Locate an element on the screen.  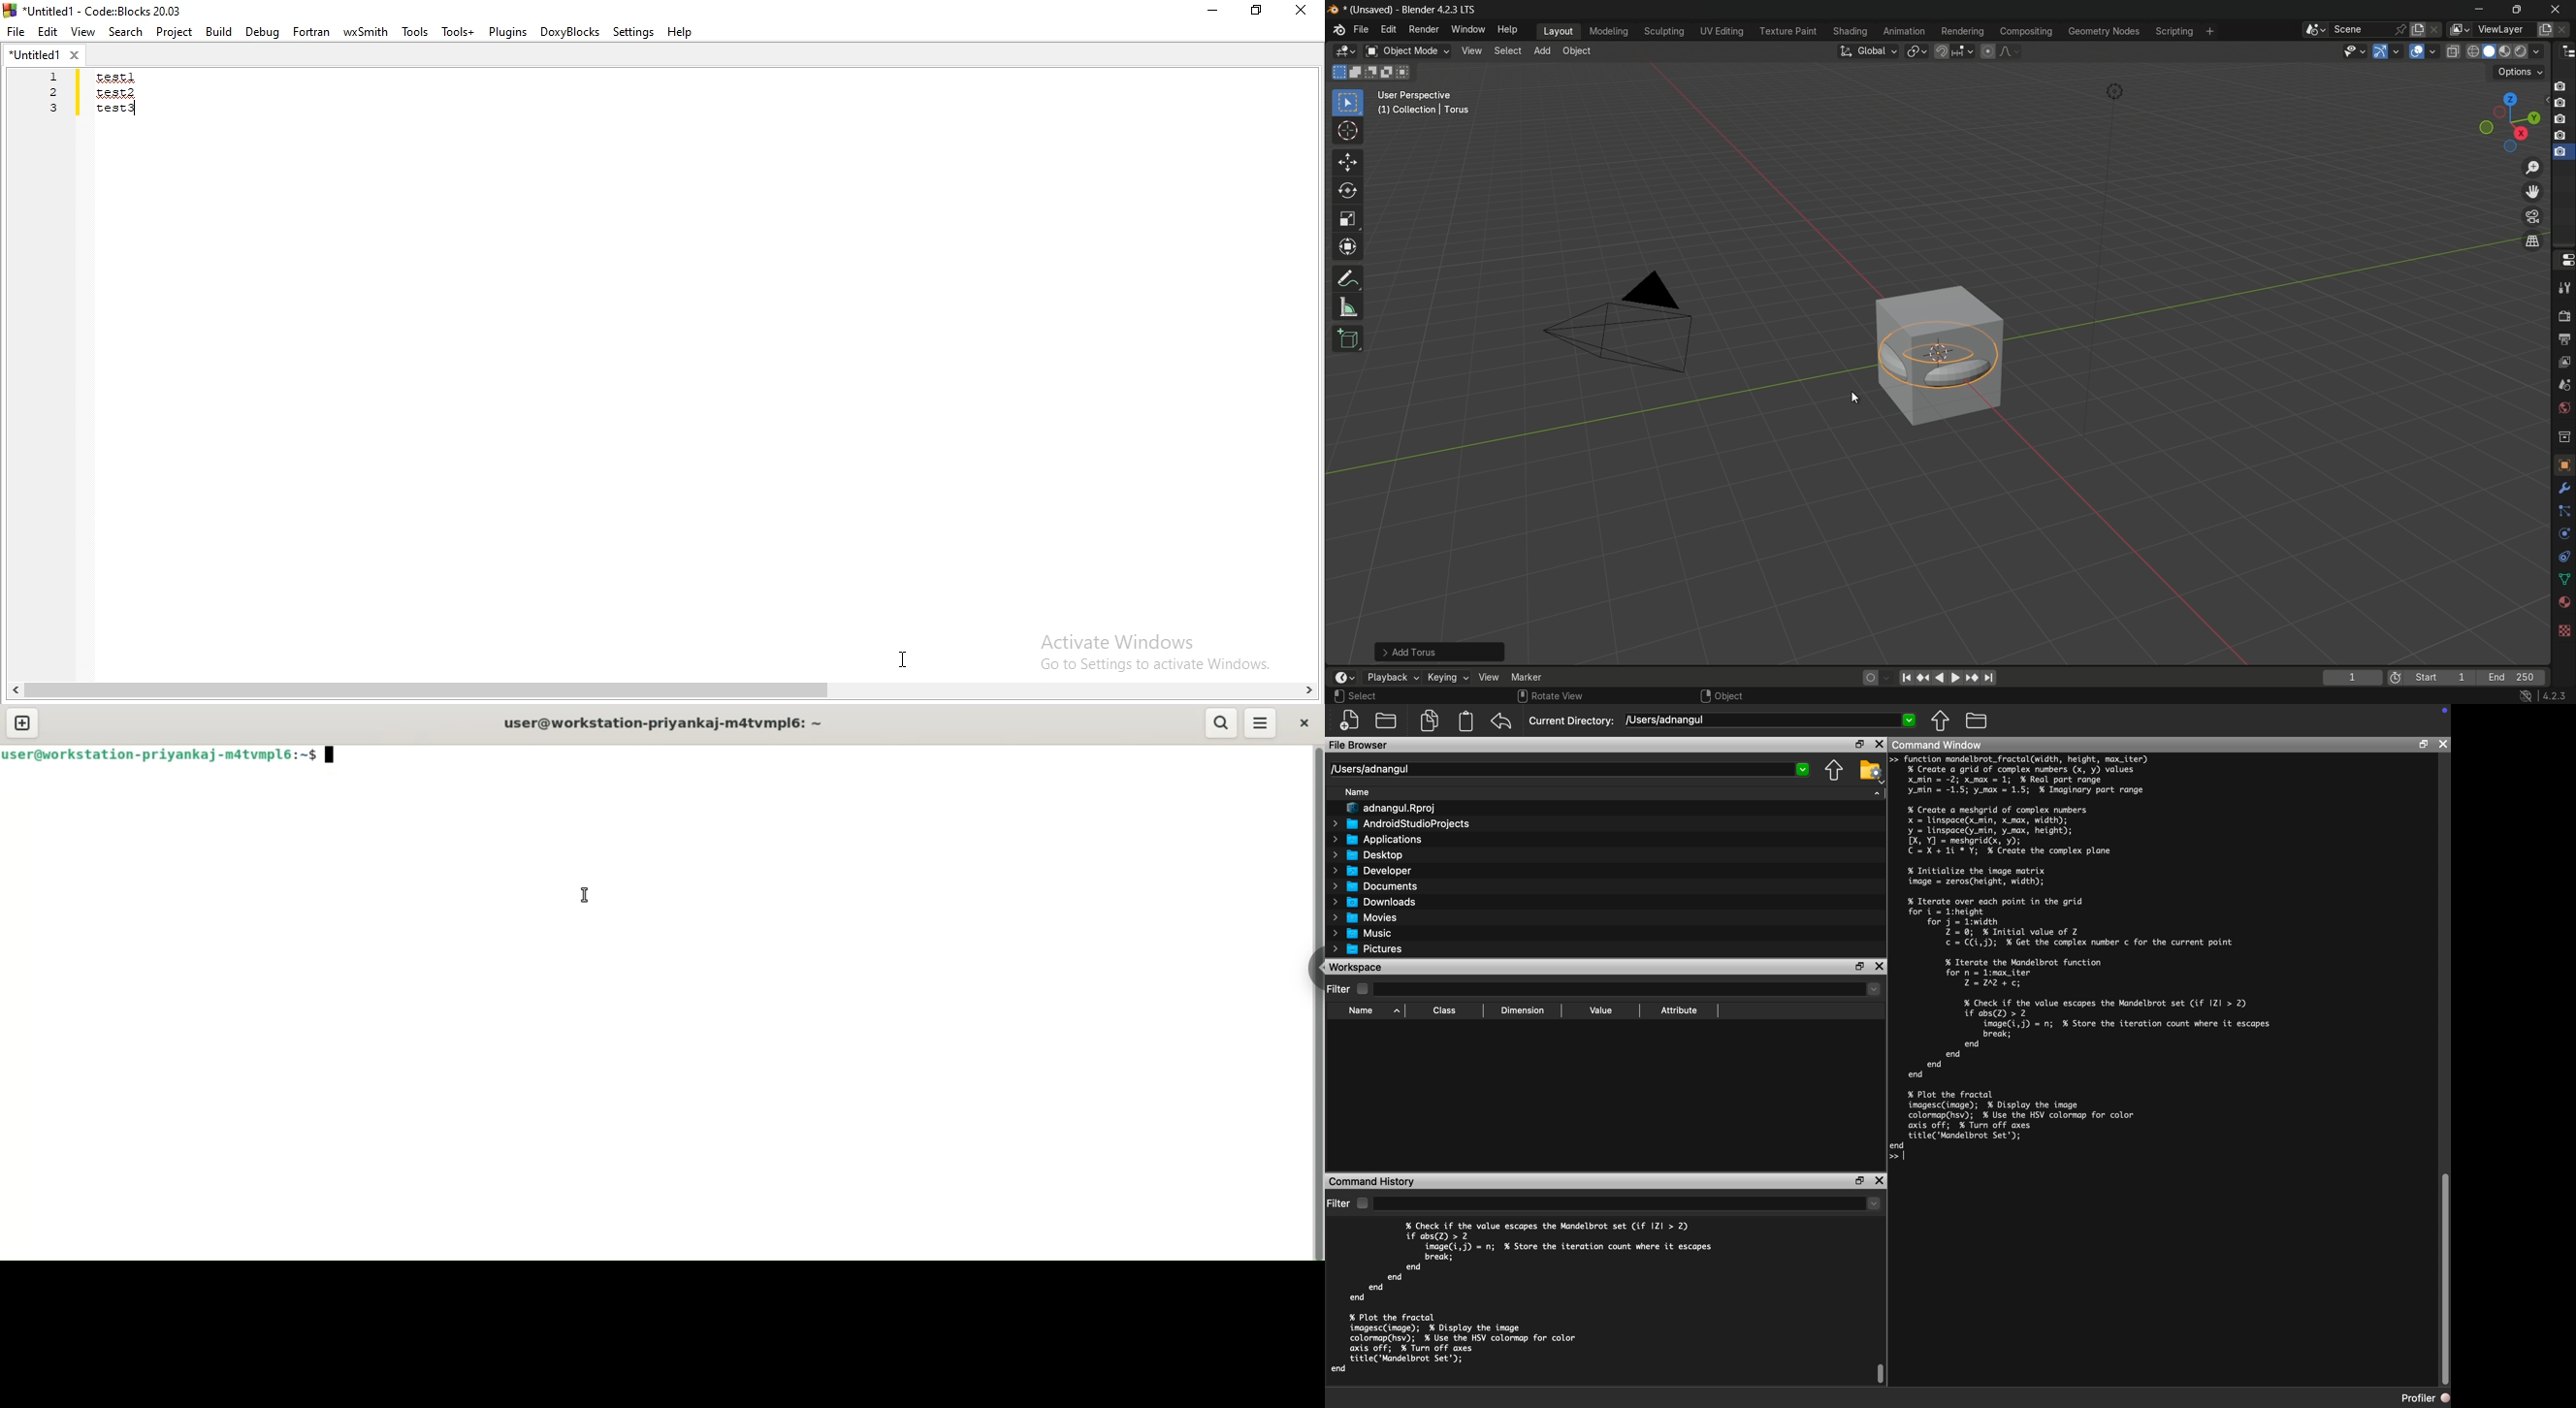
scroll bar is located at coordinates (662, 692).